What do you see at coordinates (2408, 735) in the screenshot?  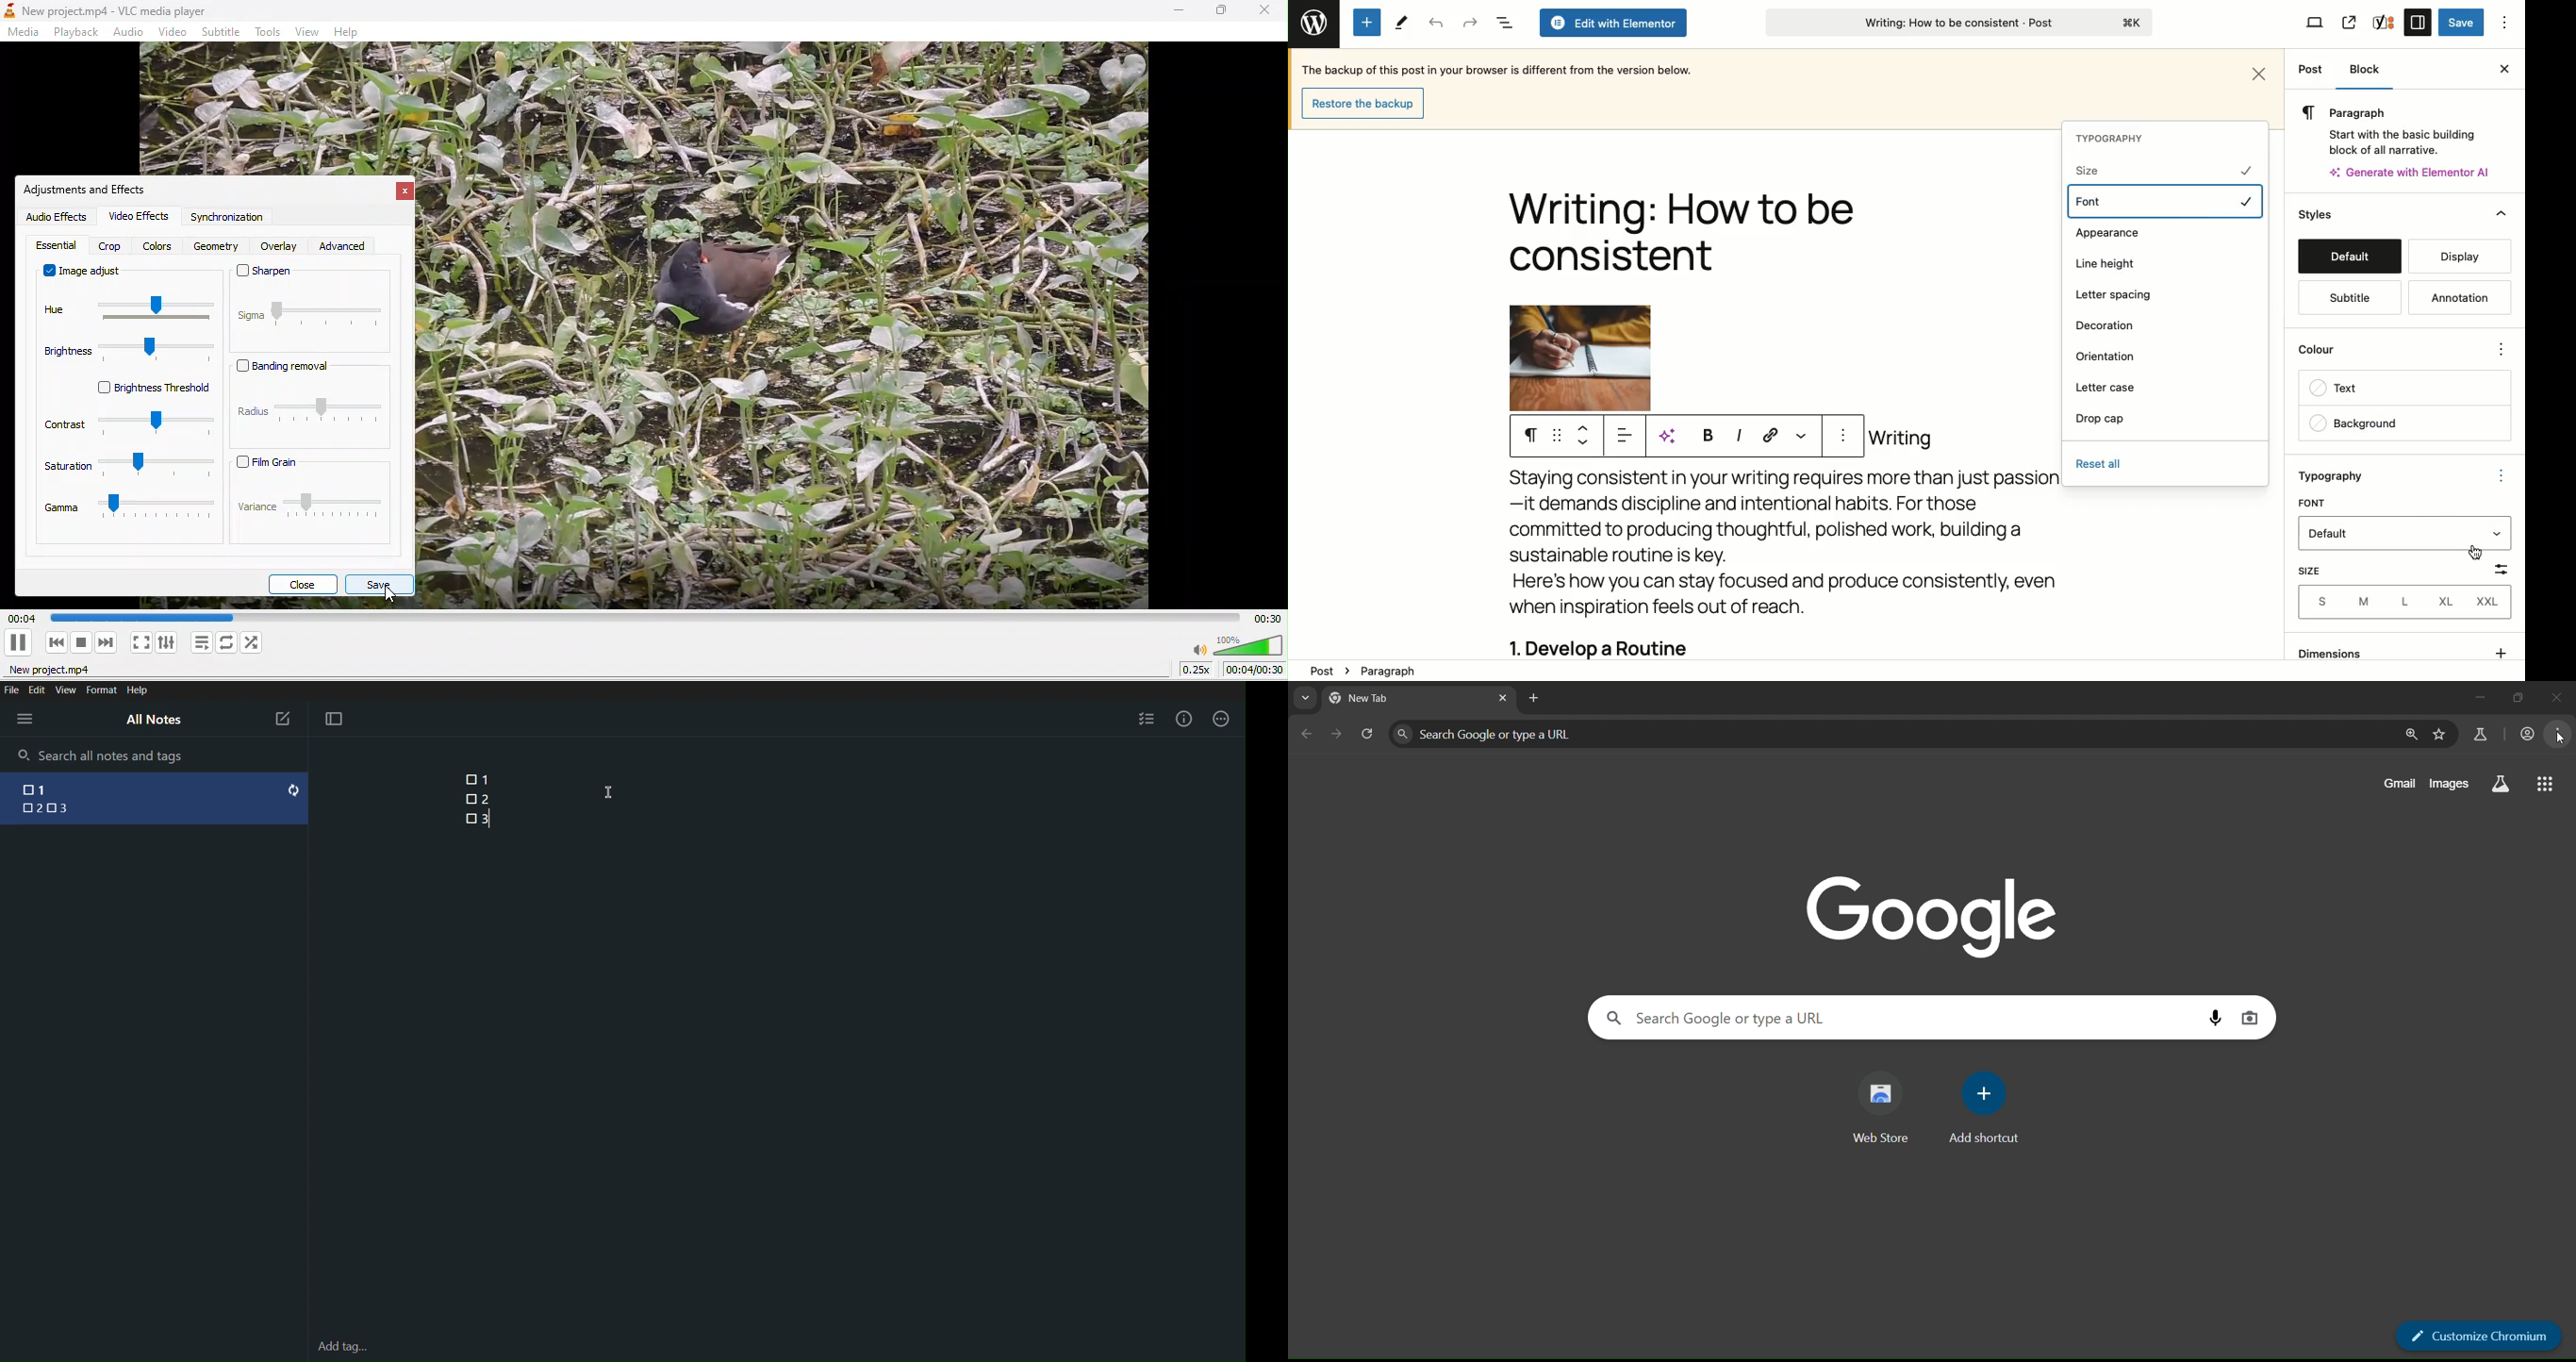 I see `zoom ` at bounding box center [2408, 735].